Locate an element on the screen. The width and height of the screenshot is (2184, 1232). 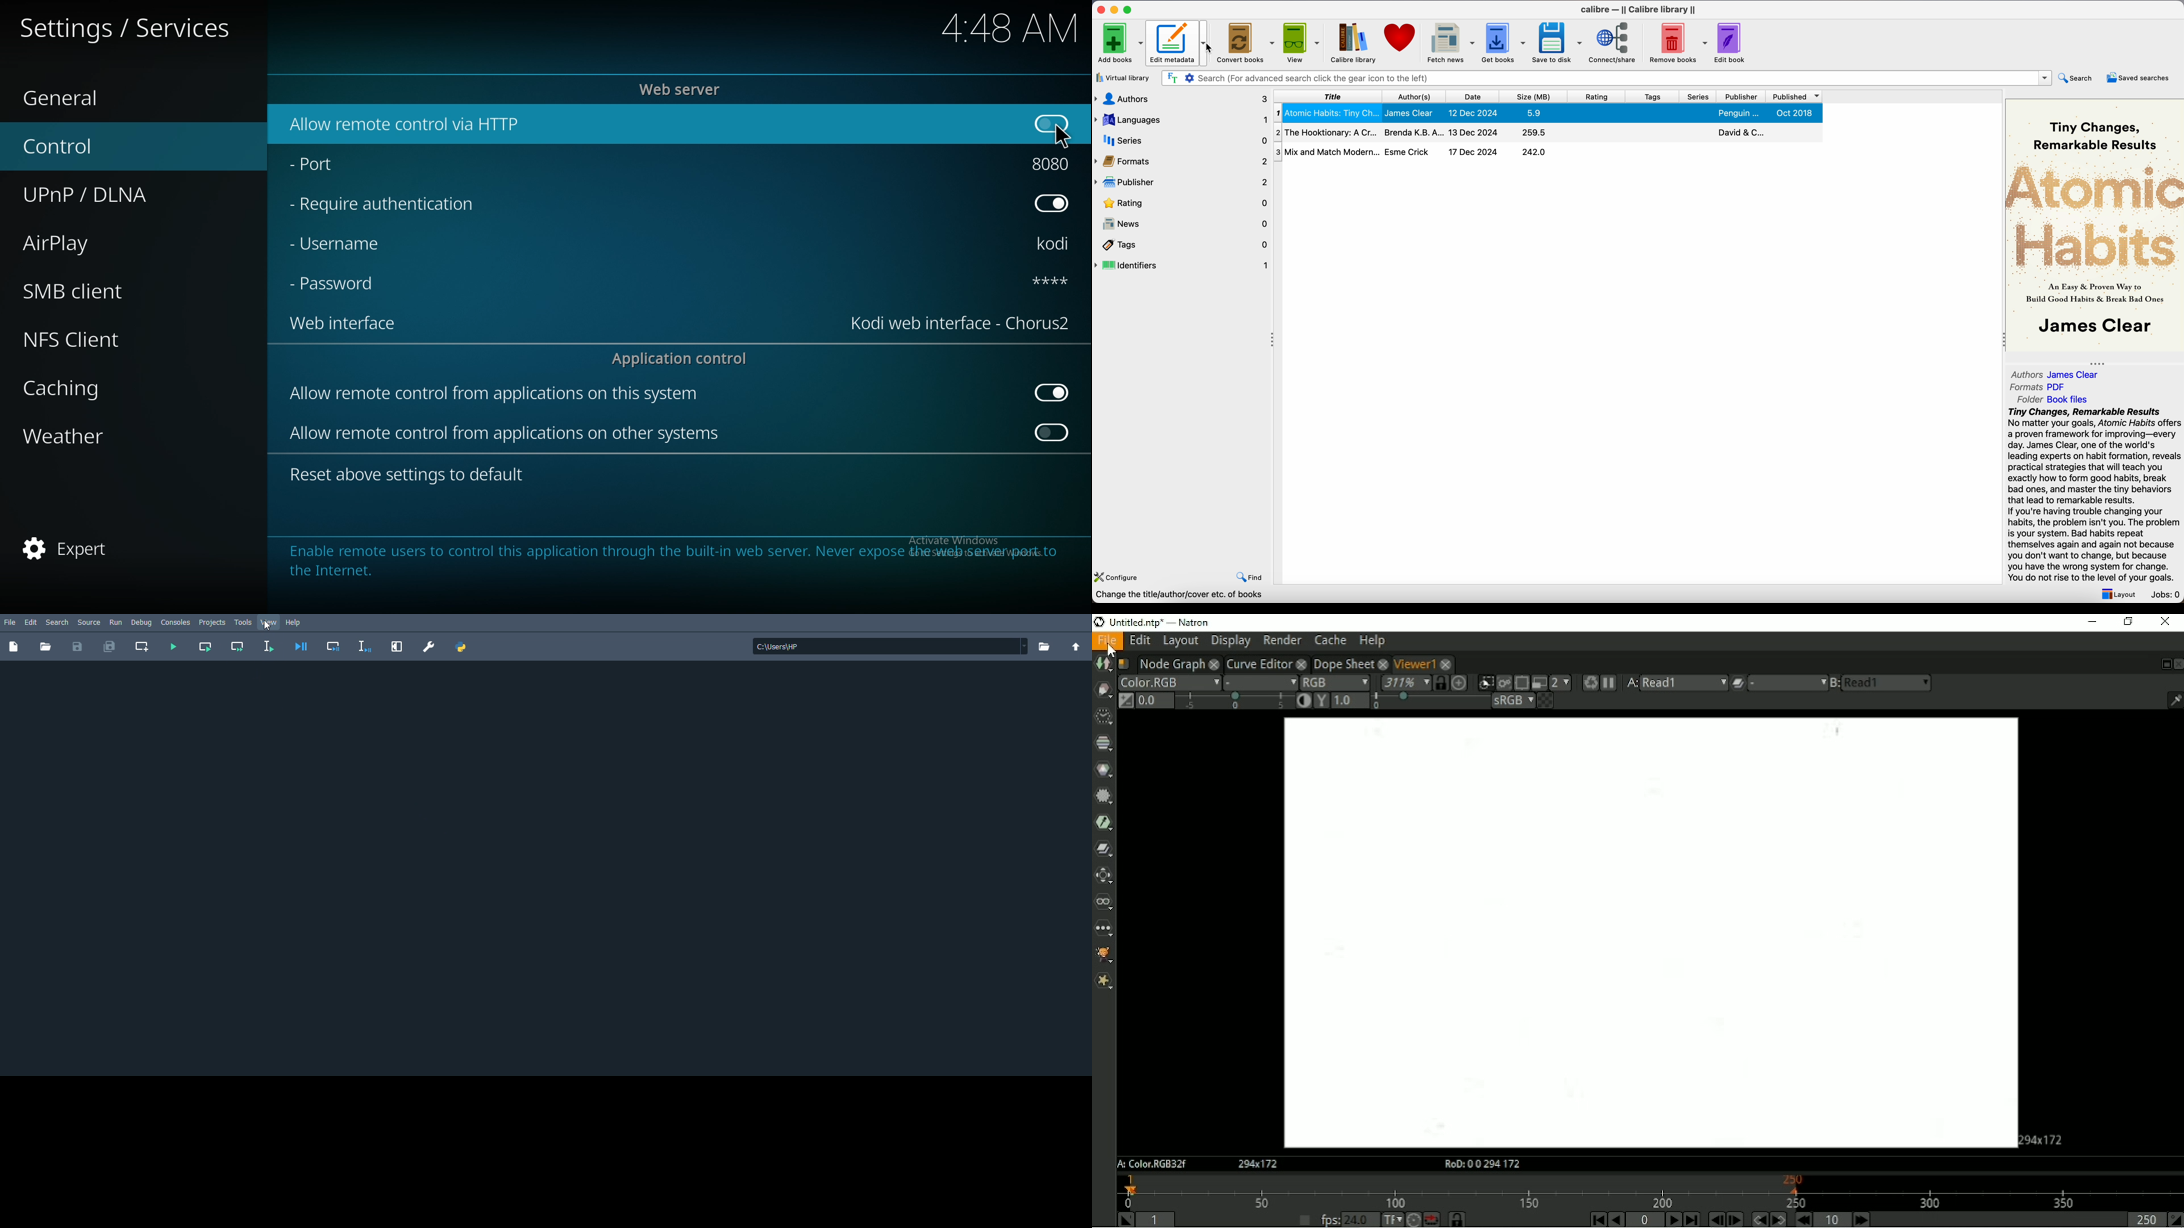
web server is located at coordinates (686, 88).